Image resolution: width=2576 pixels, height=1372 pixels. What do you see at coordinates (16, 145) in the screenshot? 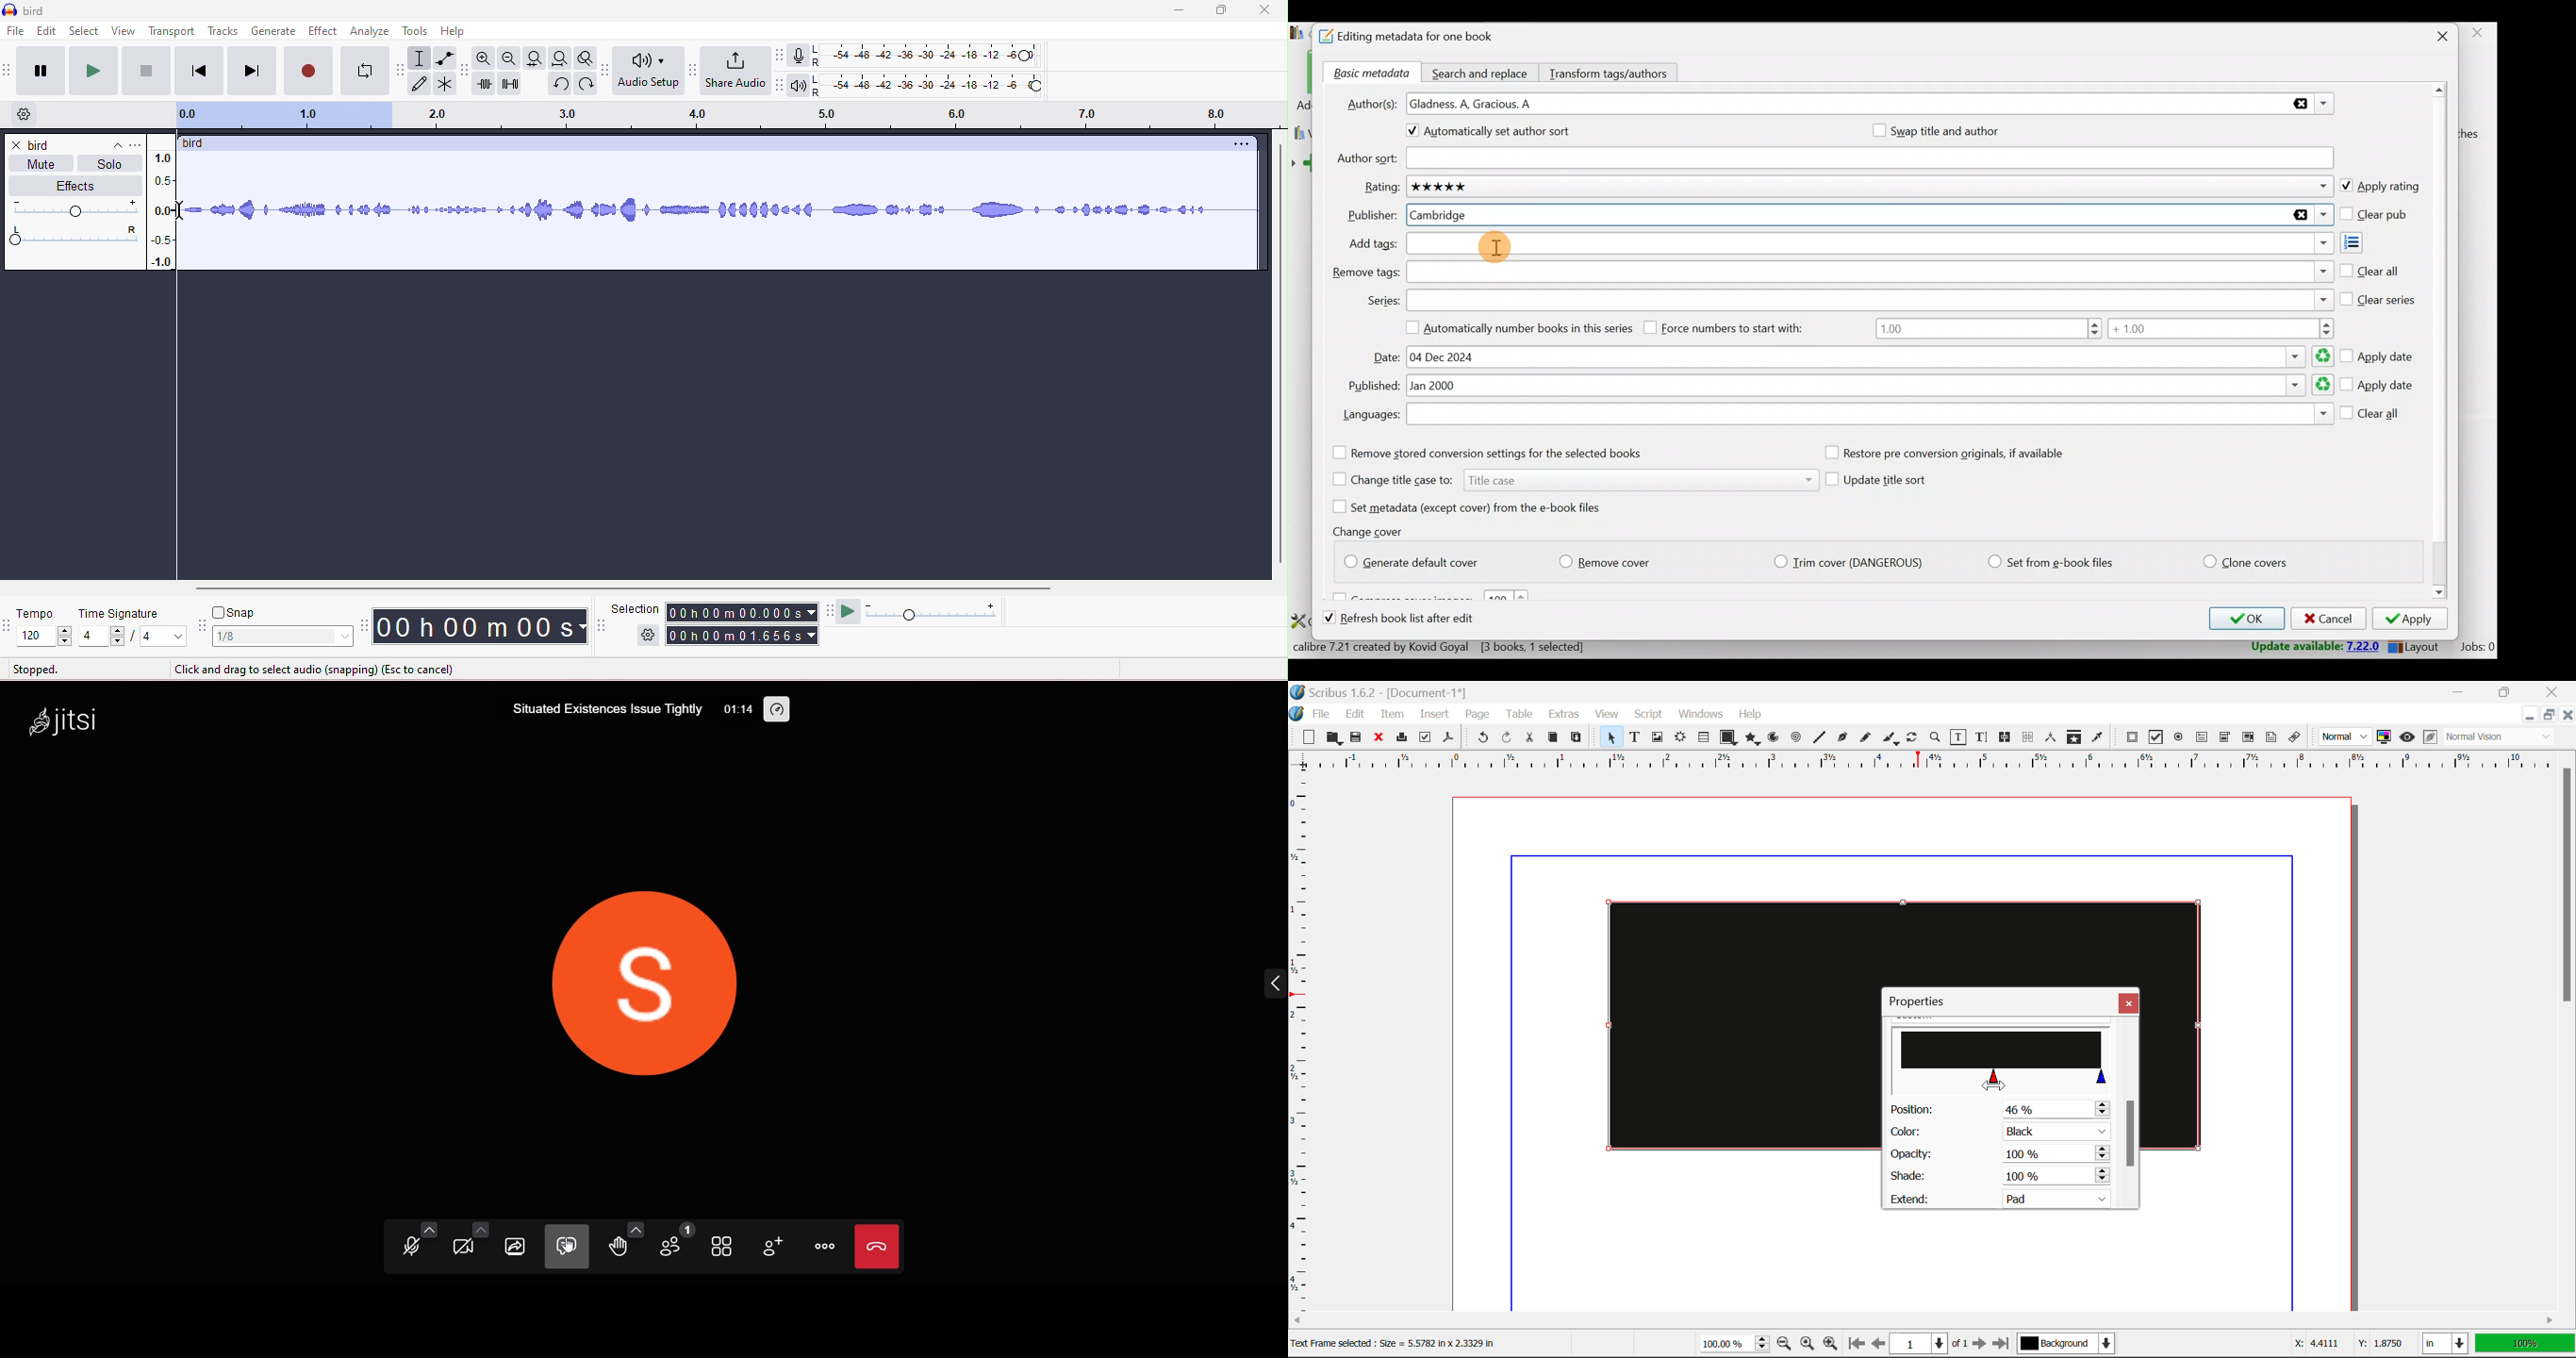
I see `close` at bounding box center [16, 145].